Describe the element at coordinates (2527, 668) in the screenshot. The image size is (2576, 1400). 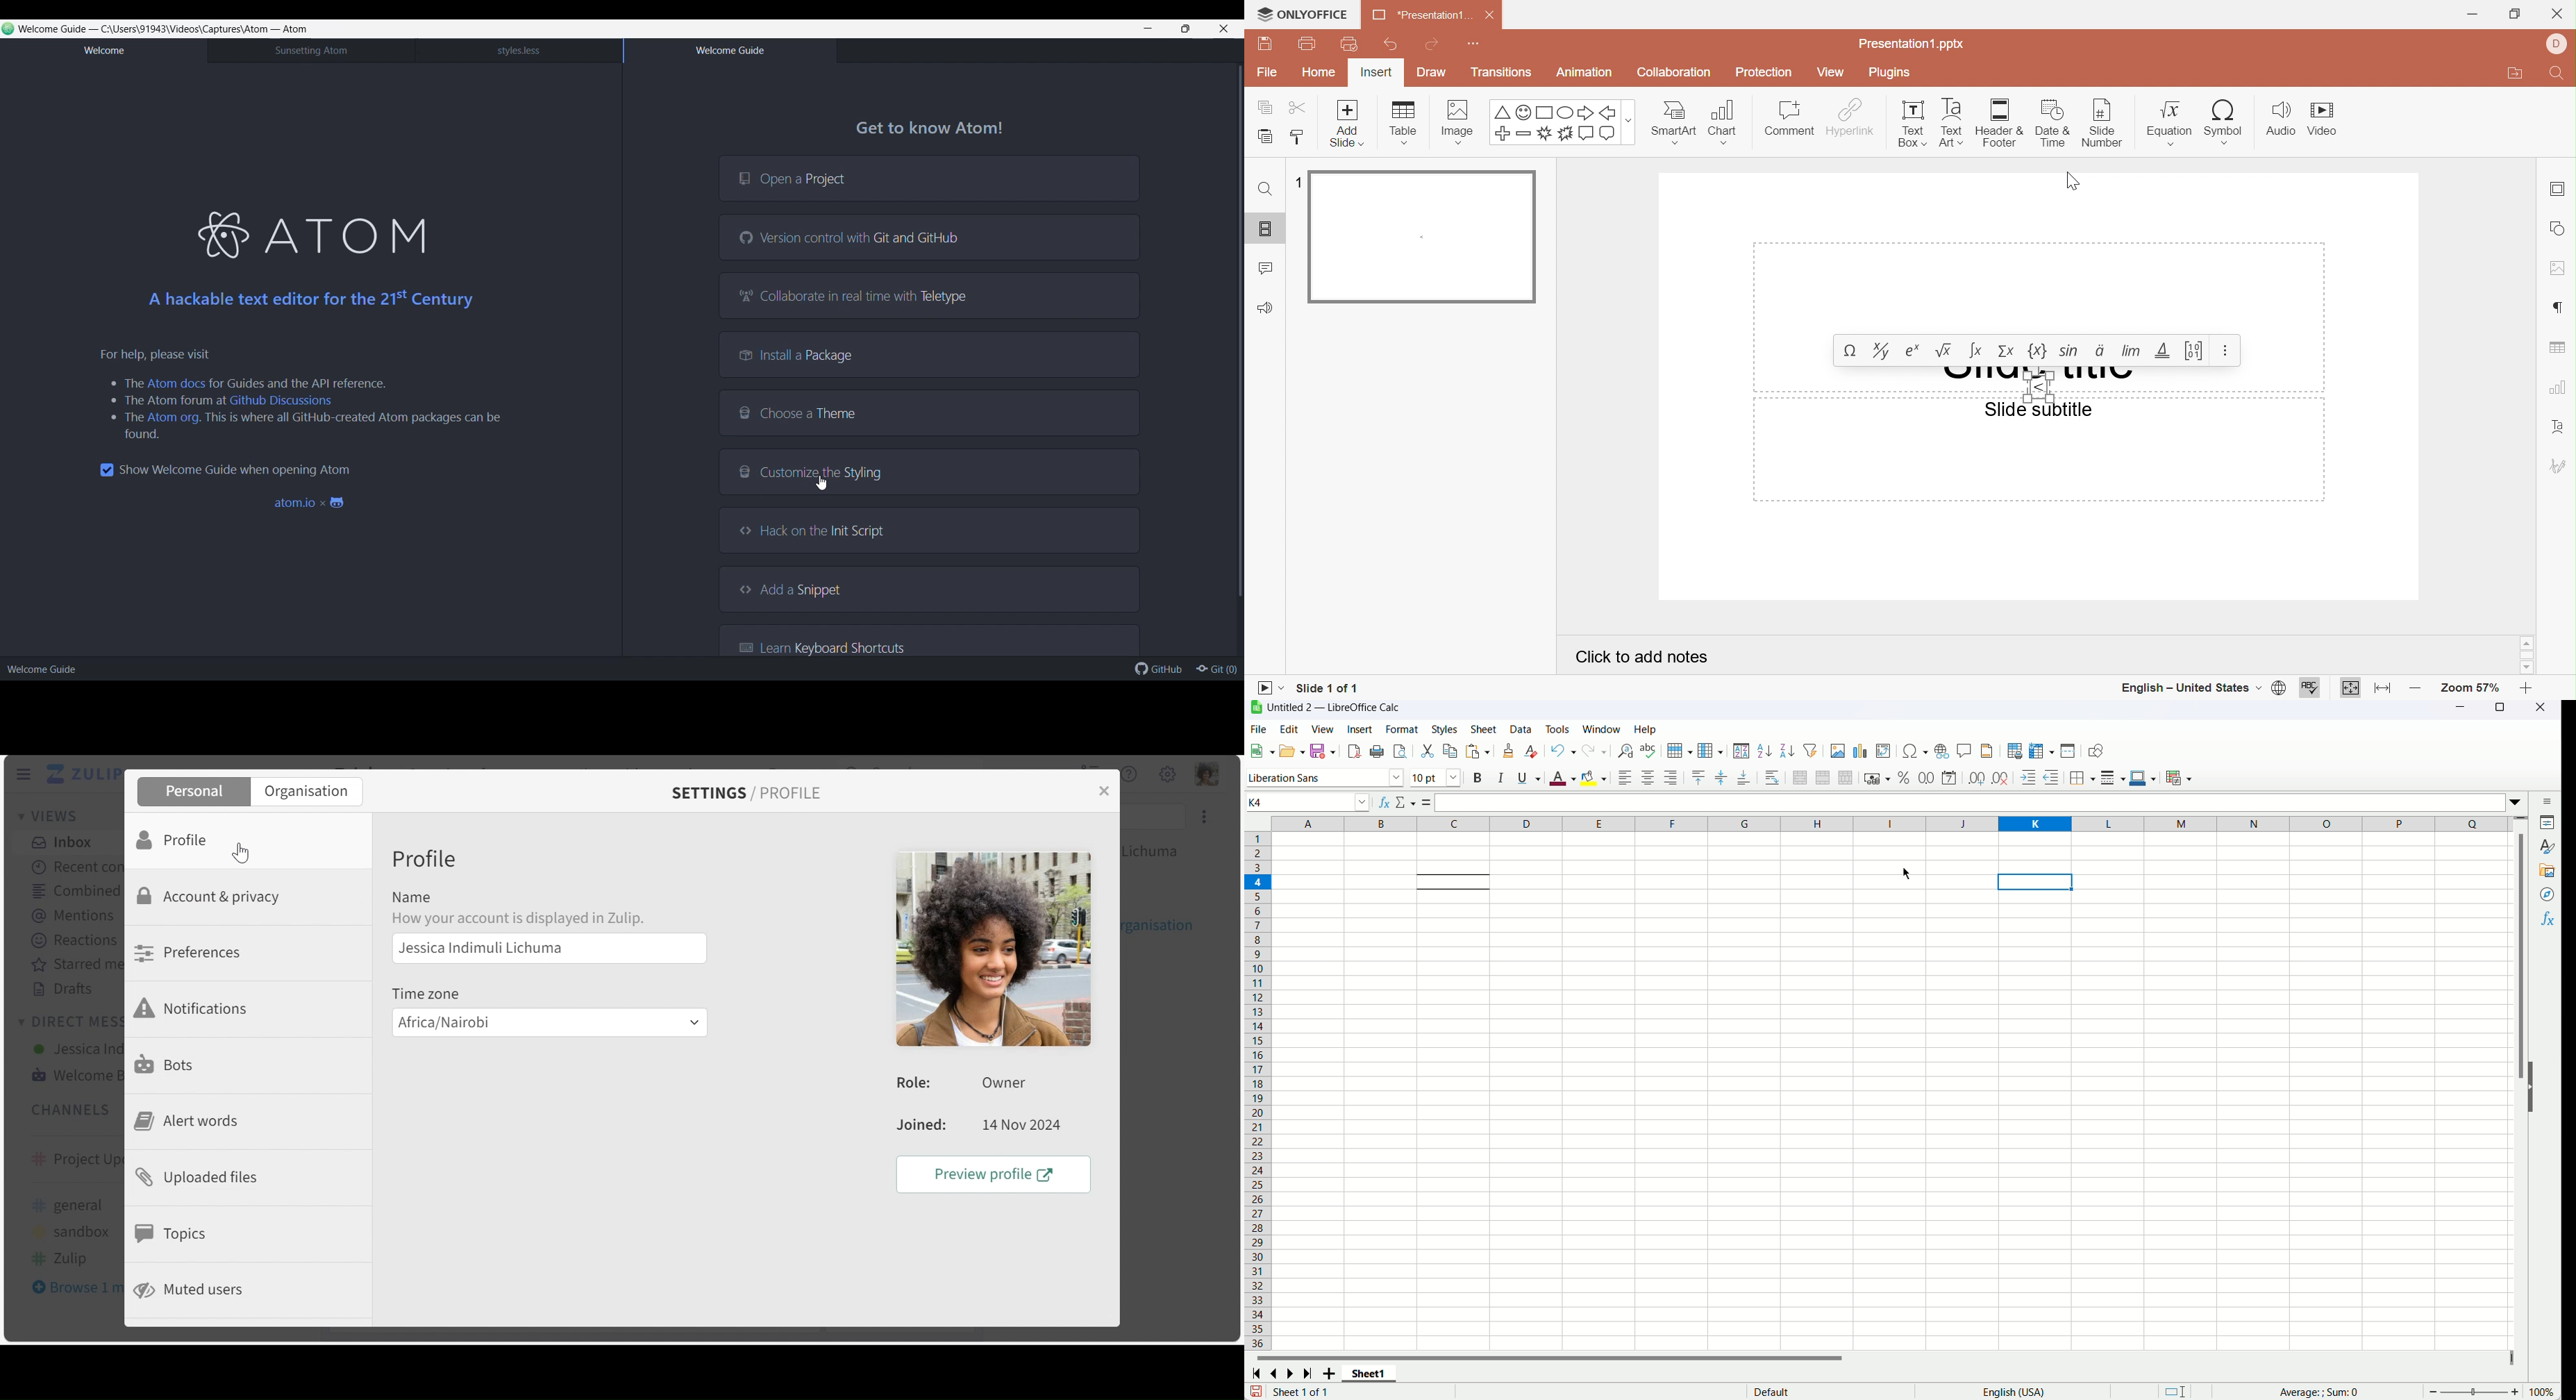
I see `Scroll Down` at that location.